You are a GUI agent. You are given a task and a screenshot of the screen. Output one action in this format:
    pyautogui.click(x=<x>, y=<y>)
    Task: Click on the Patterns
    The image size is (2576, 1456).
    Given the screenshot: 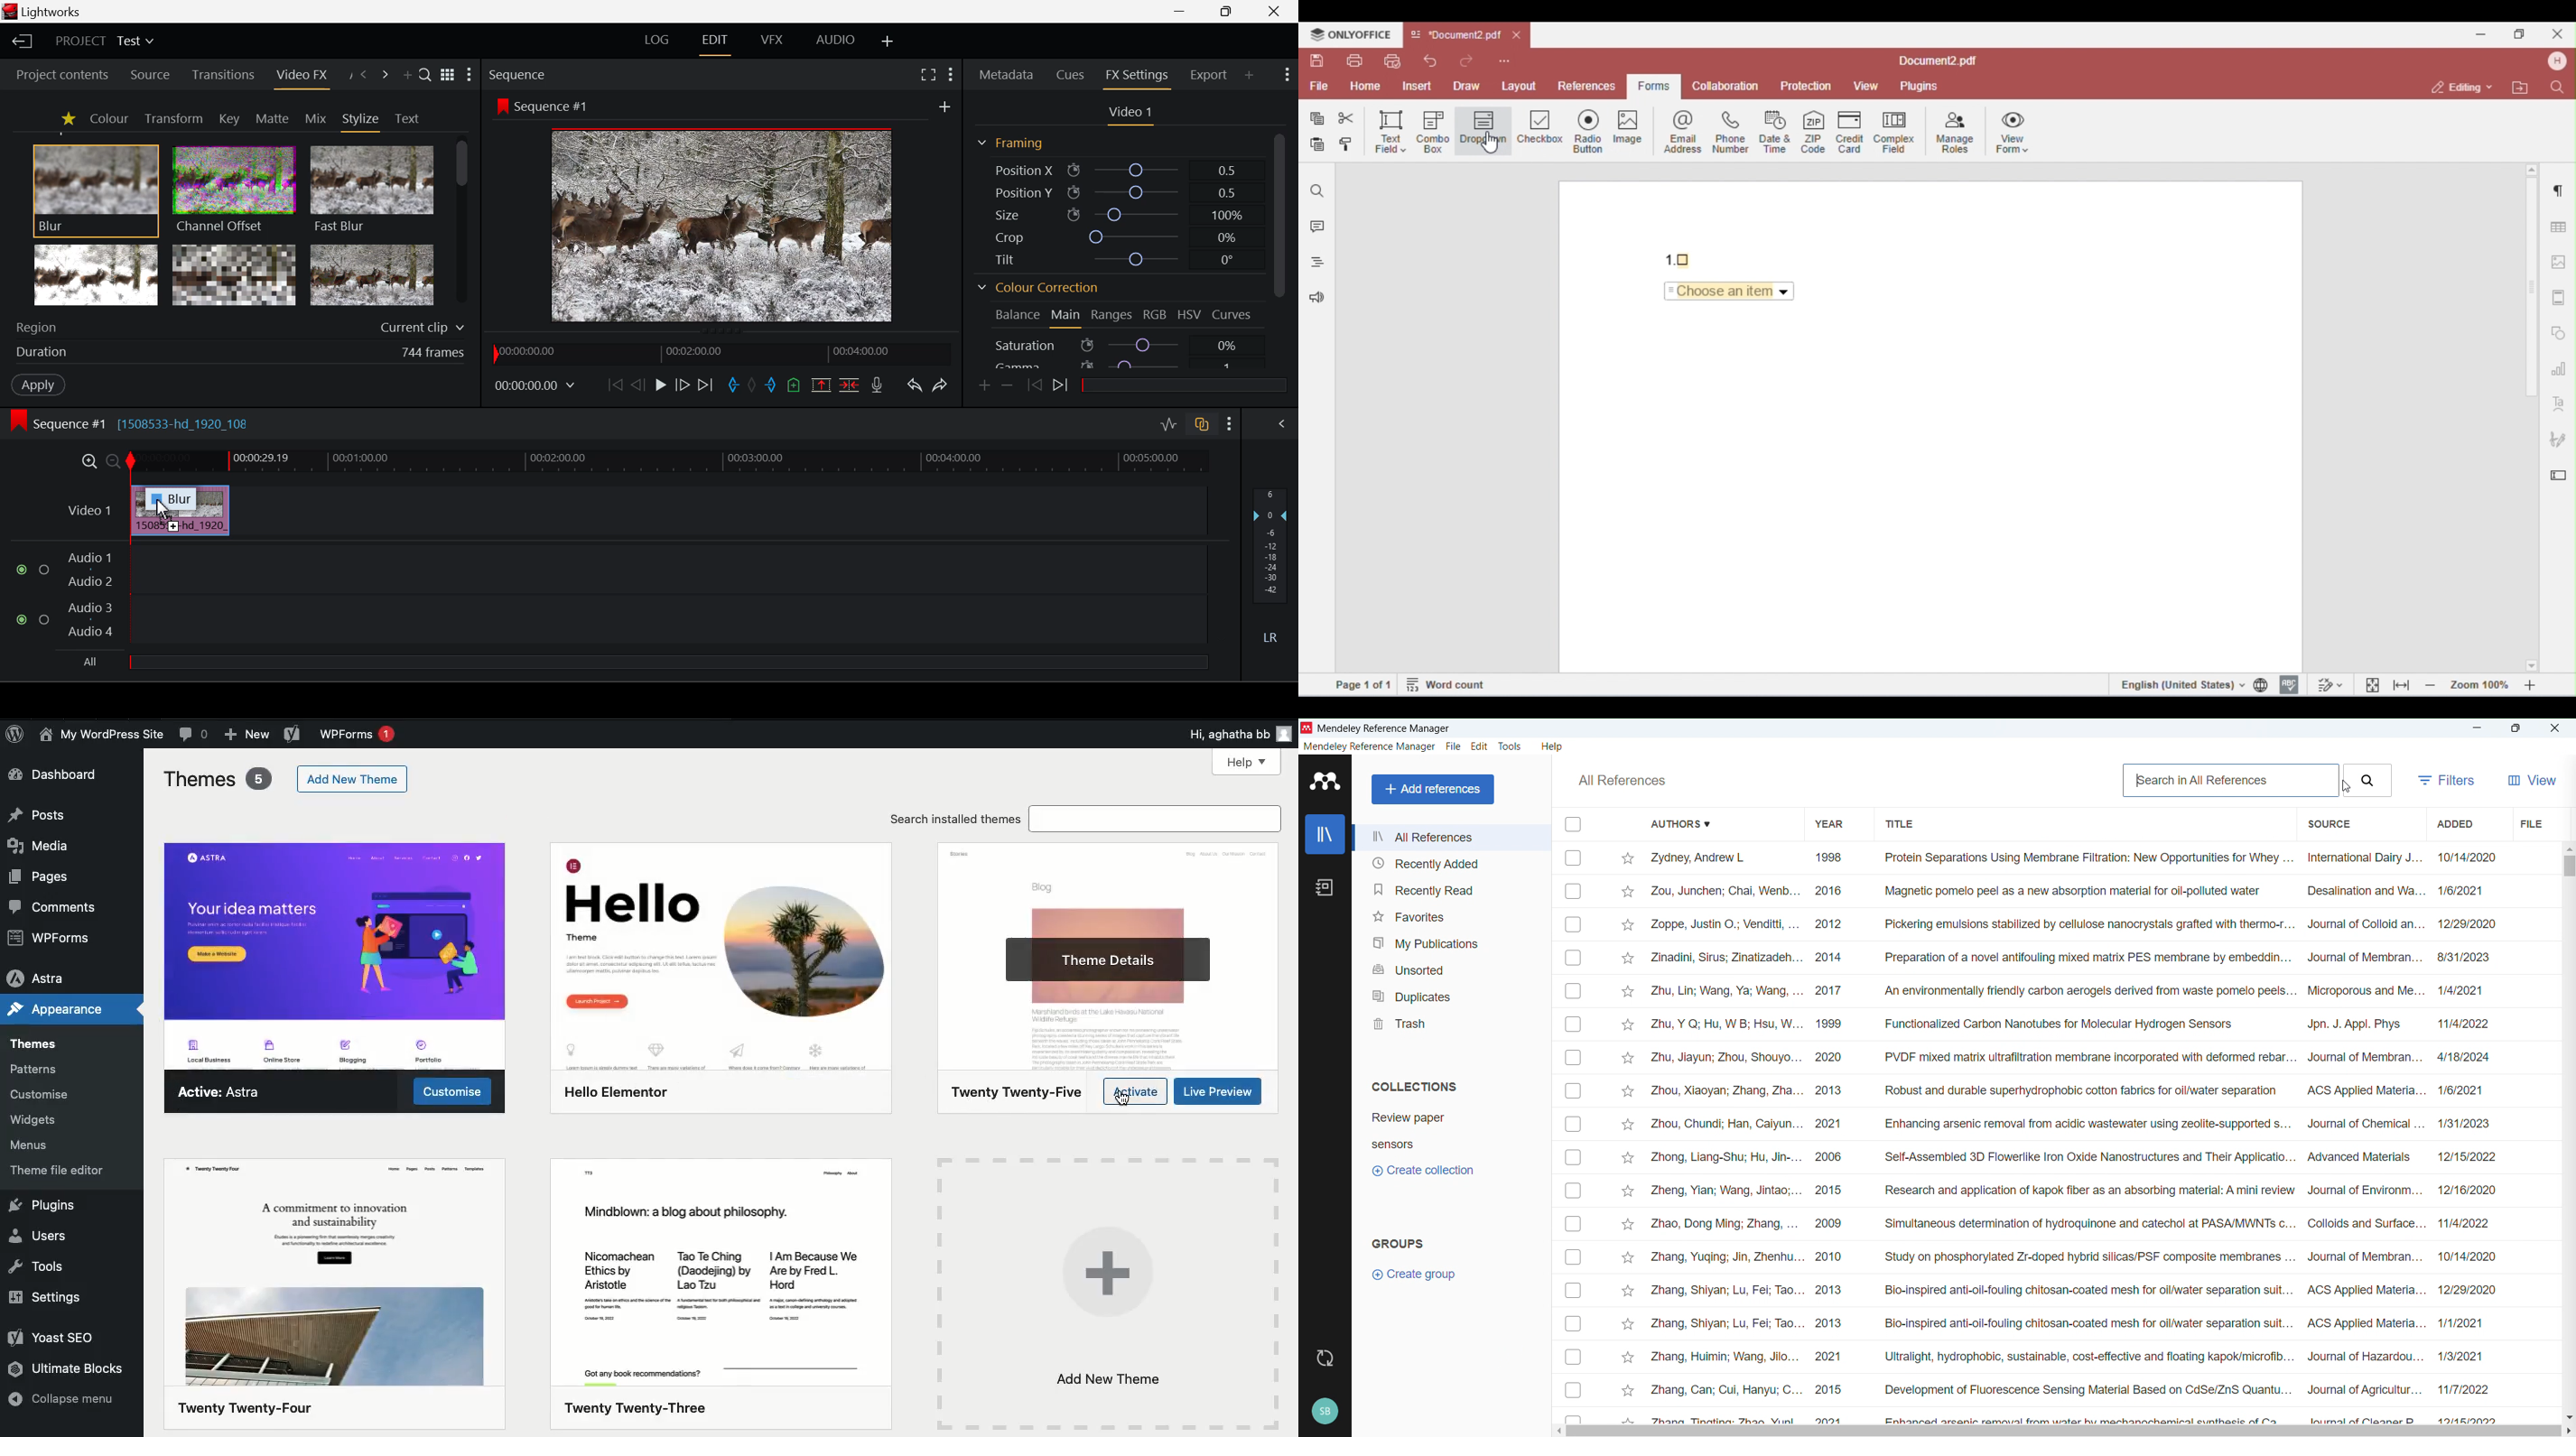 What is the action you would take?
    pyautogui.click(x=31, y=1071)
    